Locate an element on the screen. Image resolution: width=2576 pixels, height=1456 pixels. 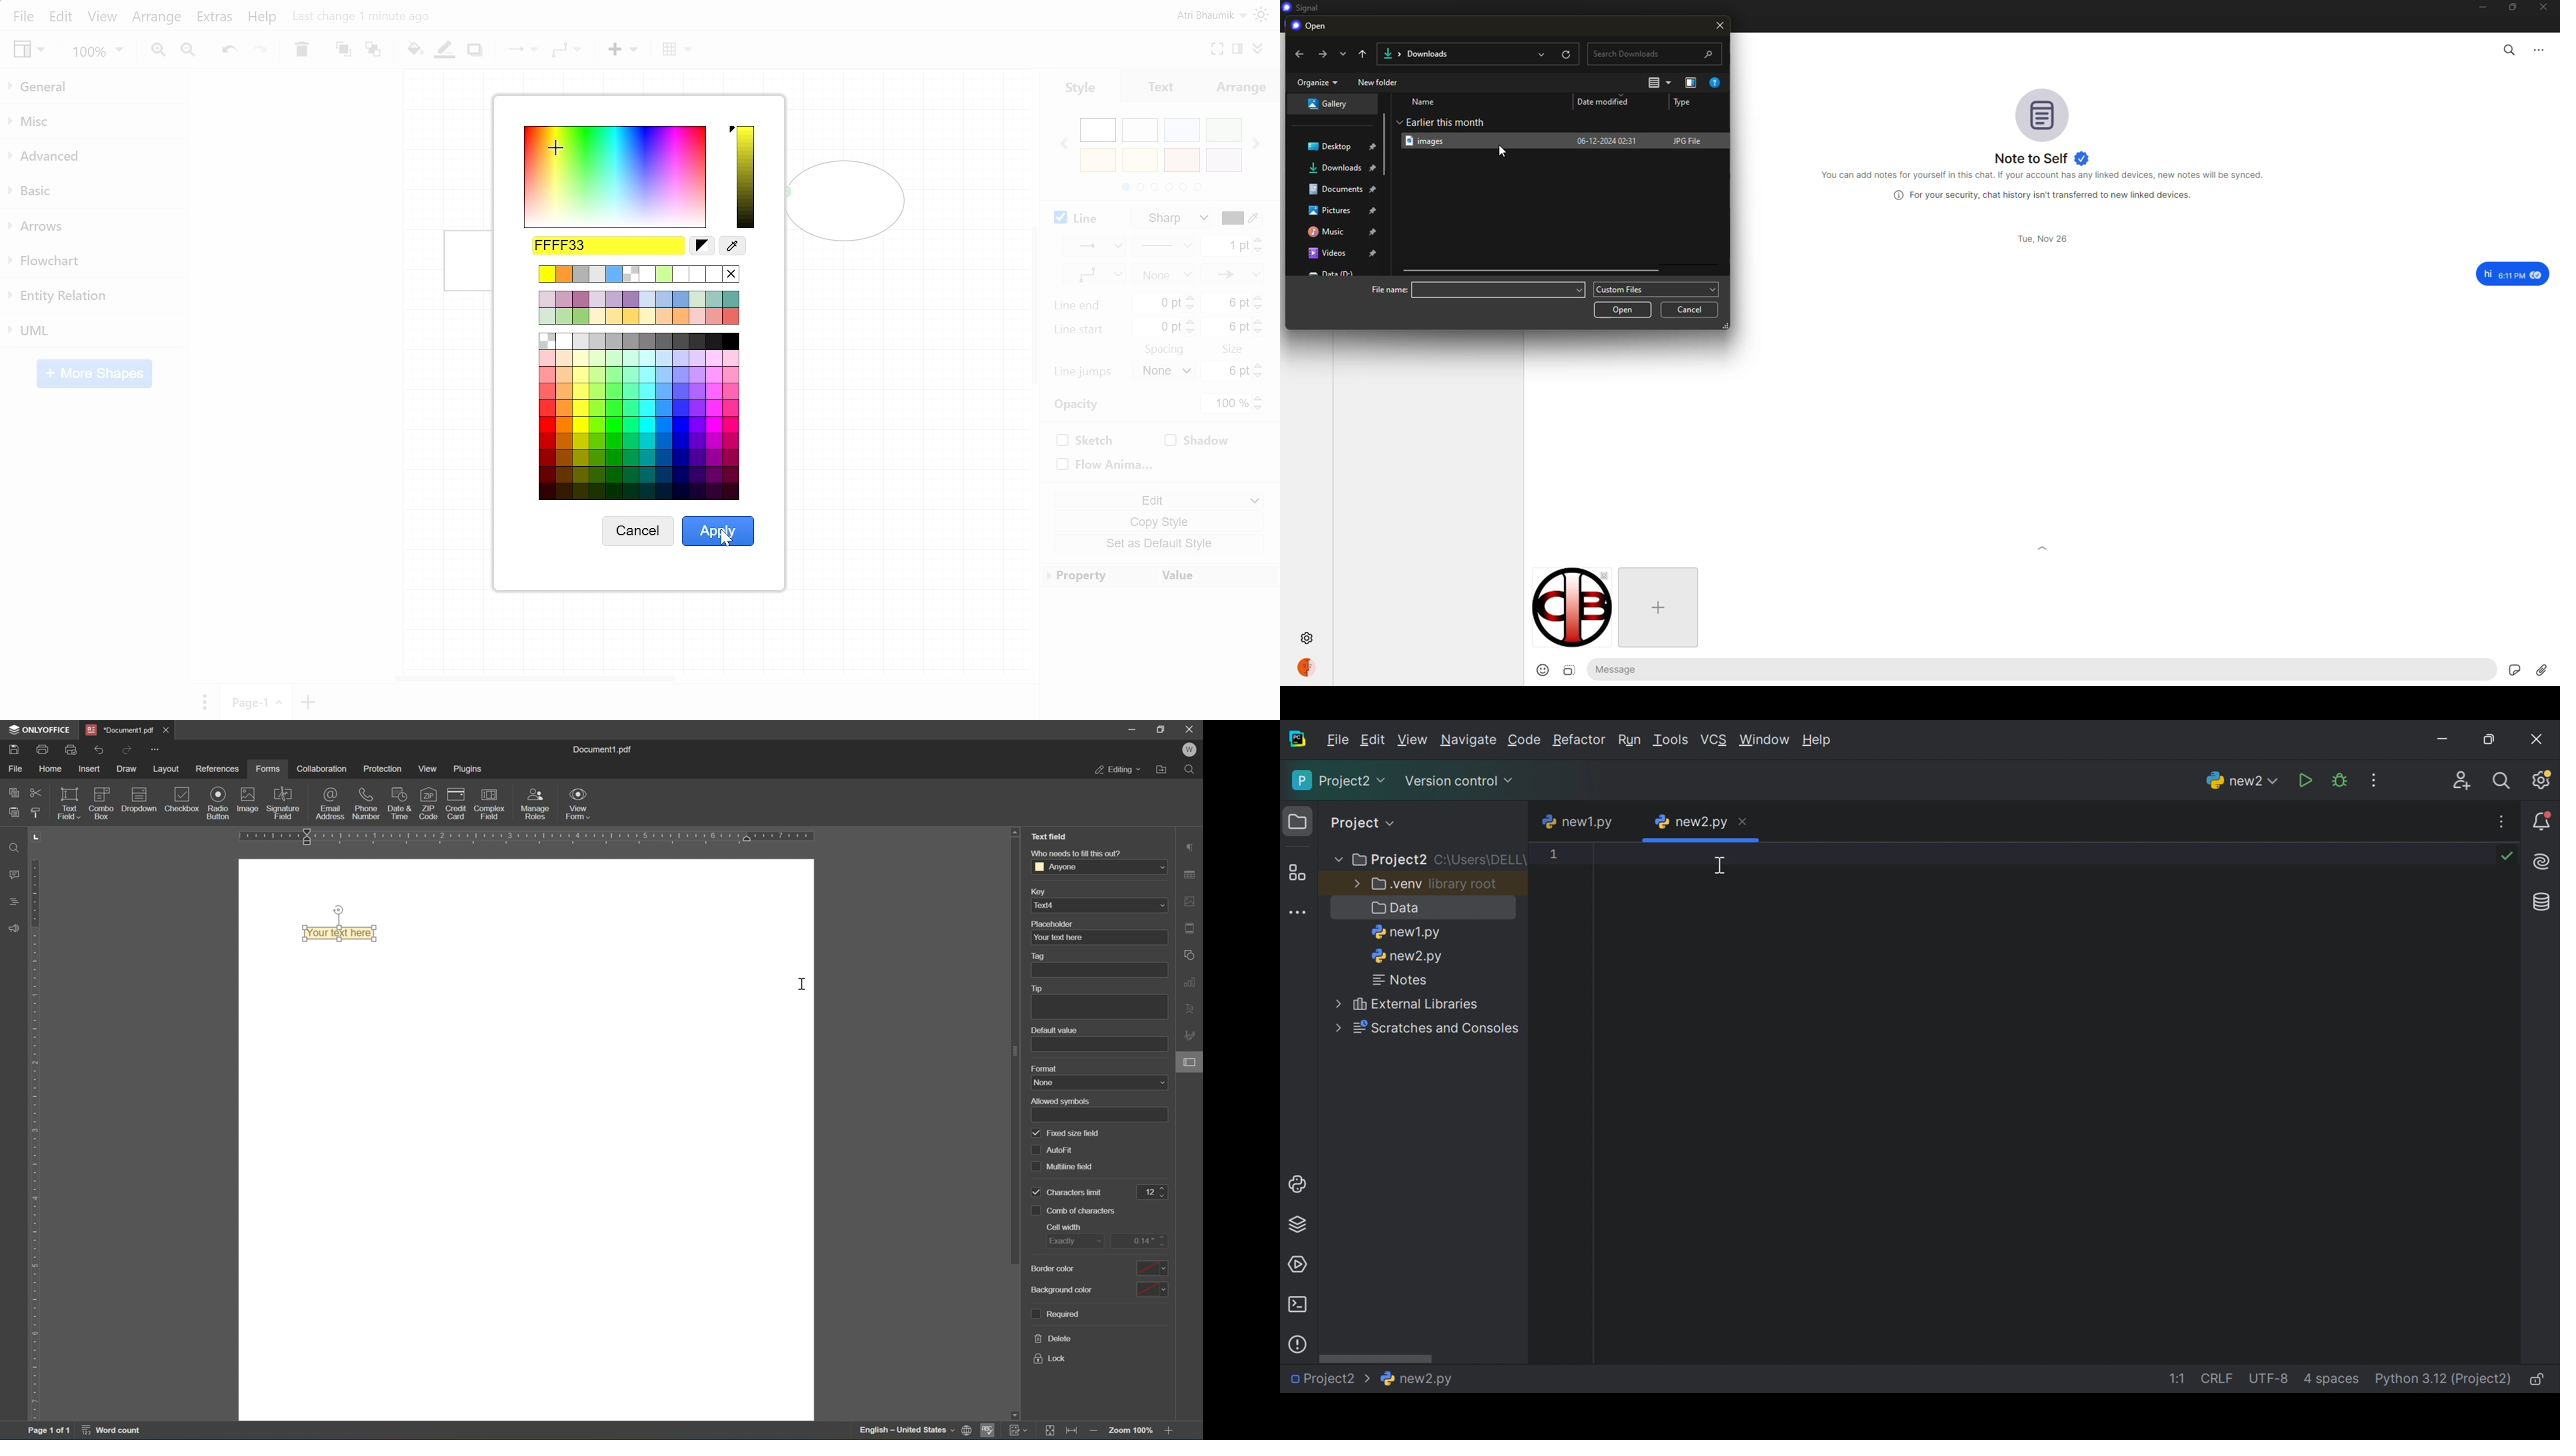
delete is located at coordinates (1054, 1339).